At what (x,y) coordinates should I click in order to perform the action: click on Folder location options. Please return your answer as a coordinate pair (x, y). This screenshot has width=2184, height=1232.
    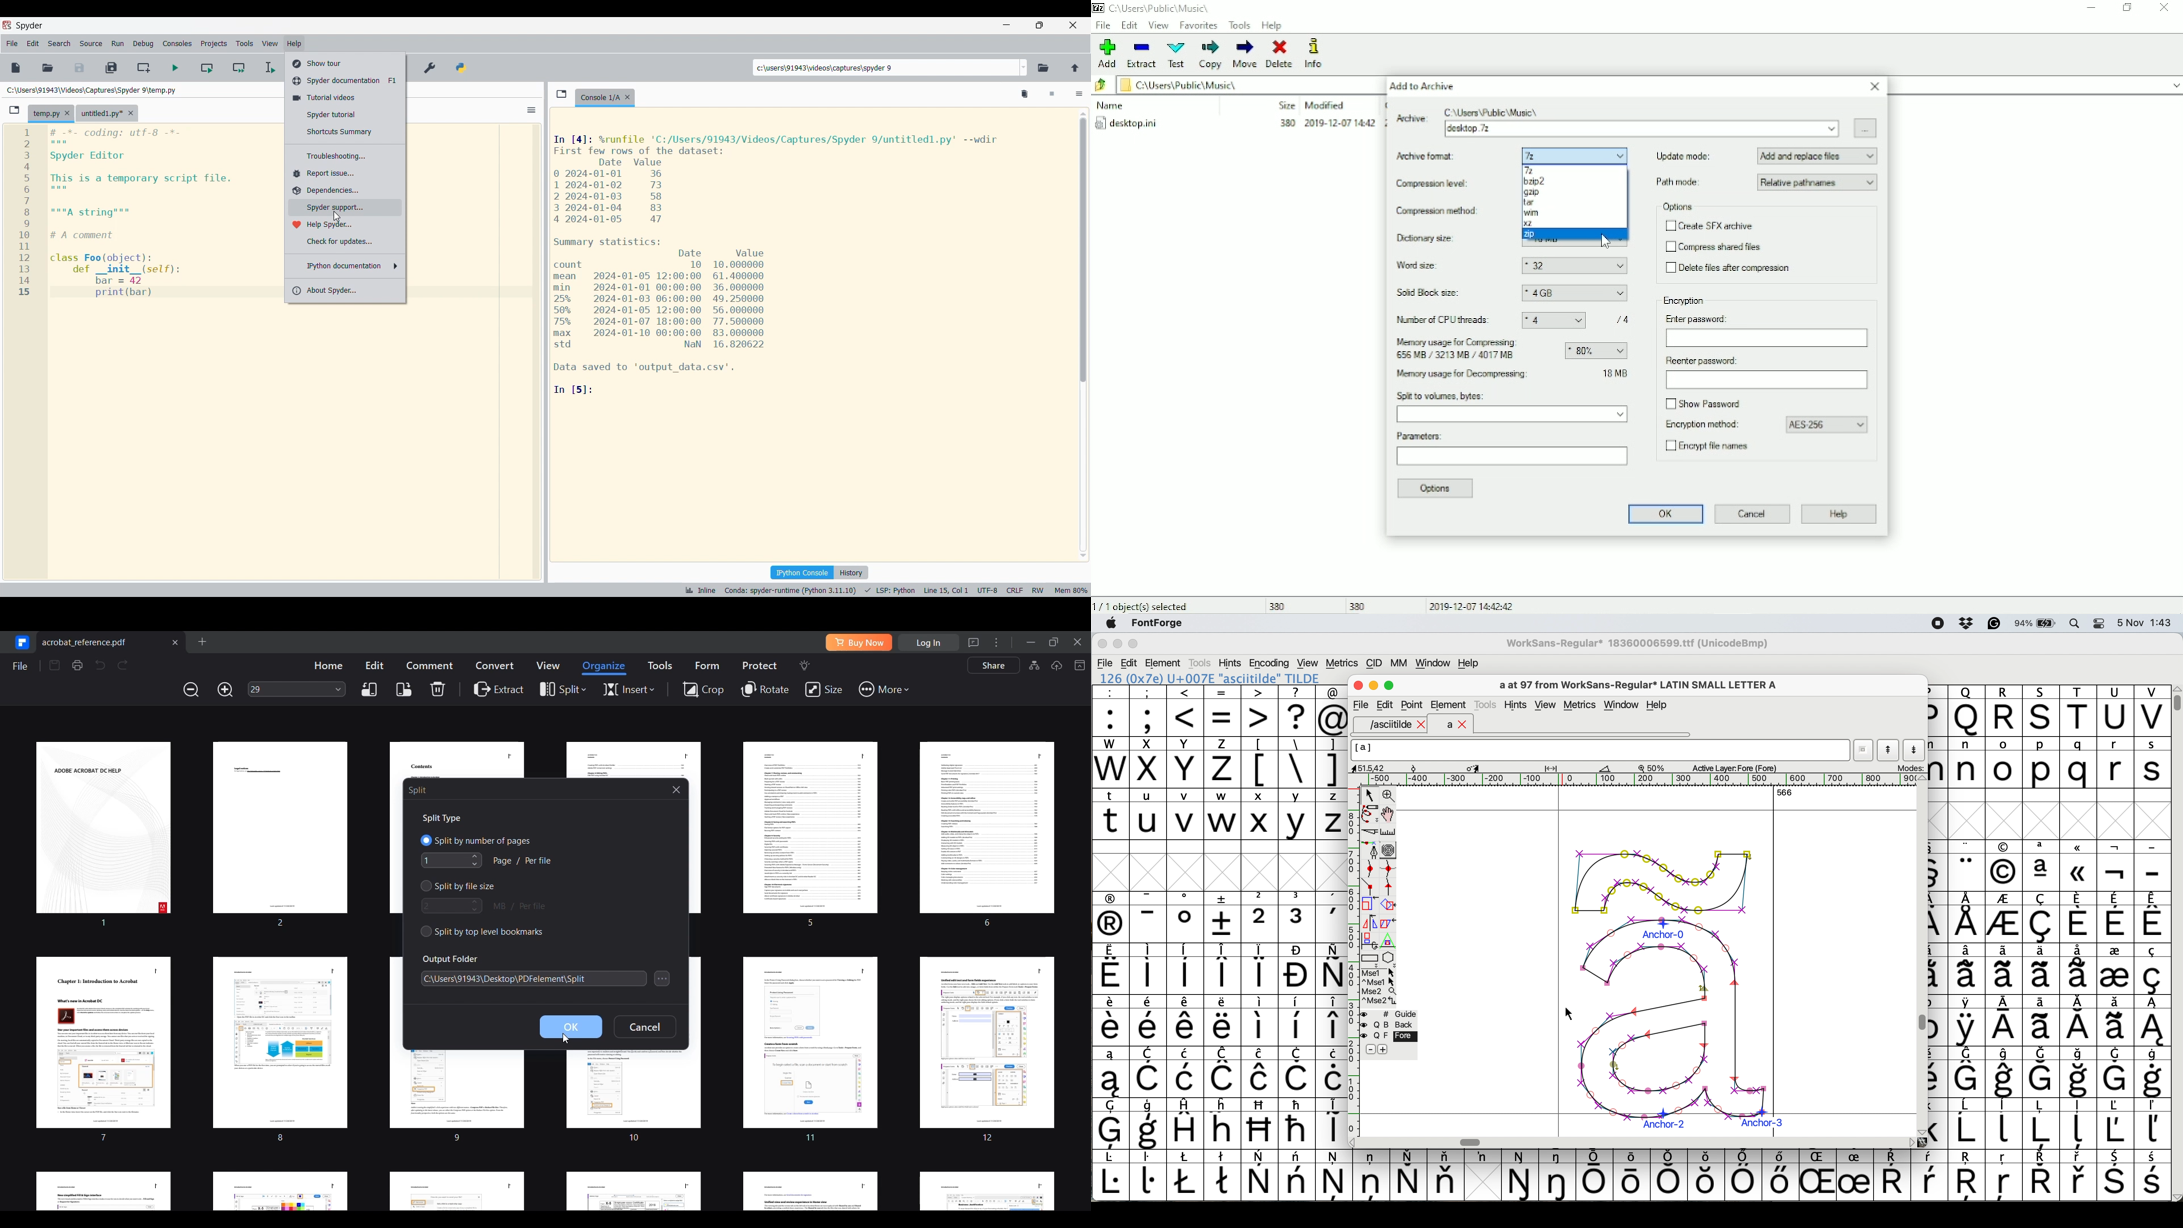
    Looking at the image, I should click on (1024, 68).